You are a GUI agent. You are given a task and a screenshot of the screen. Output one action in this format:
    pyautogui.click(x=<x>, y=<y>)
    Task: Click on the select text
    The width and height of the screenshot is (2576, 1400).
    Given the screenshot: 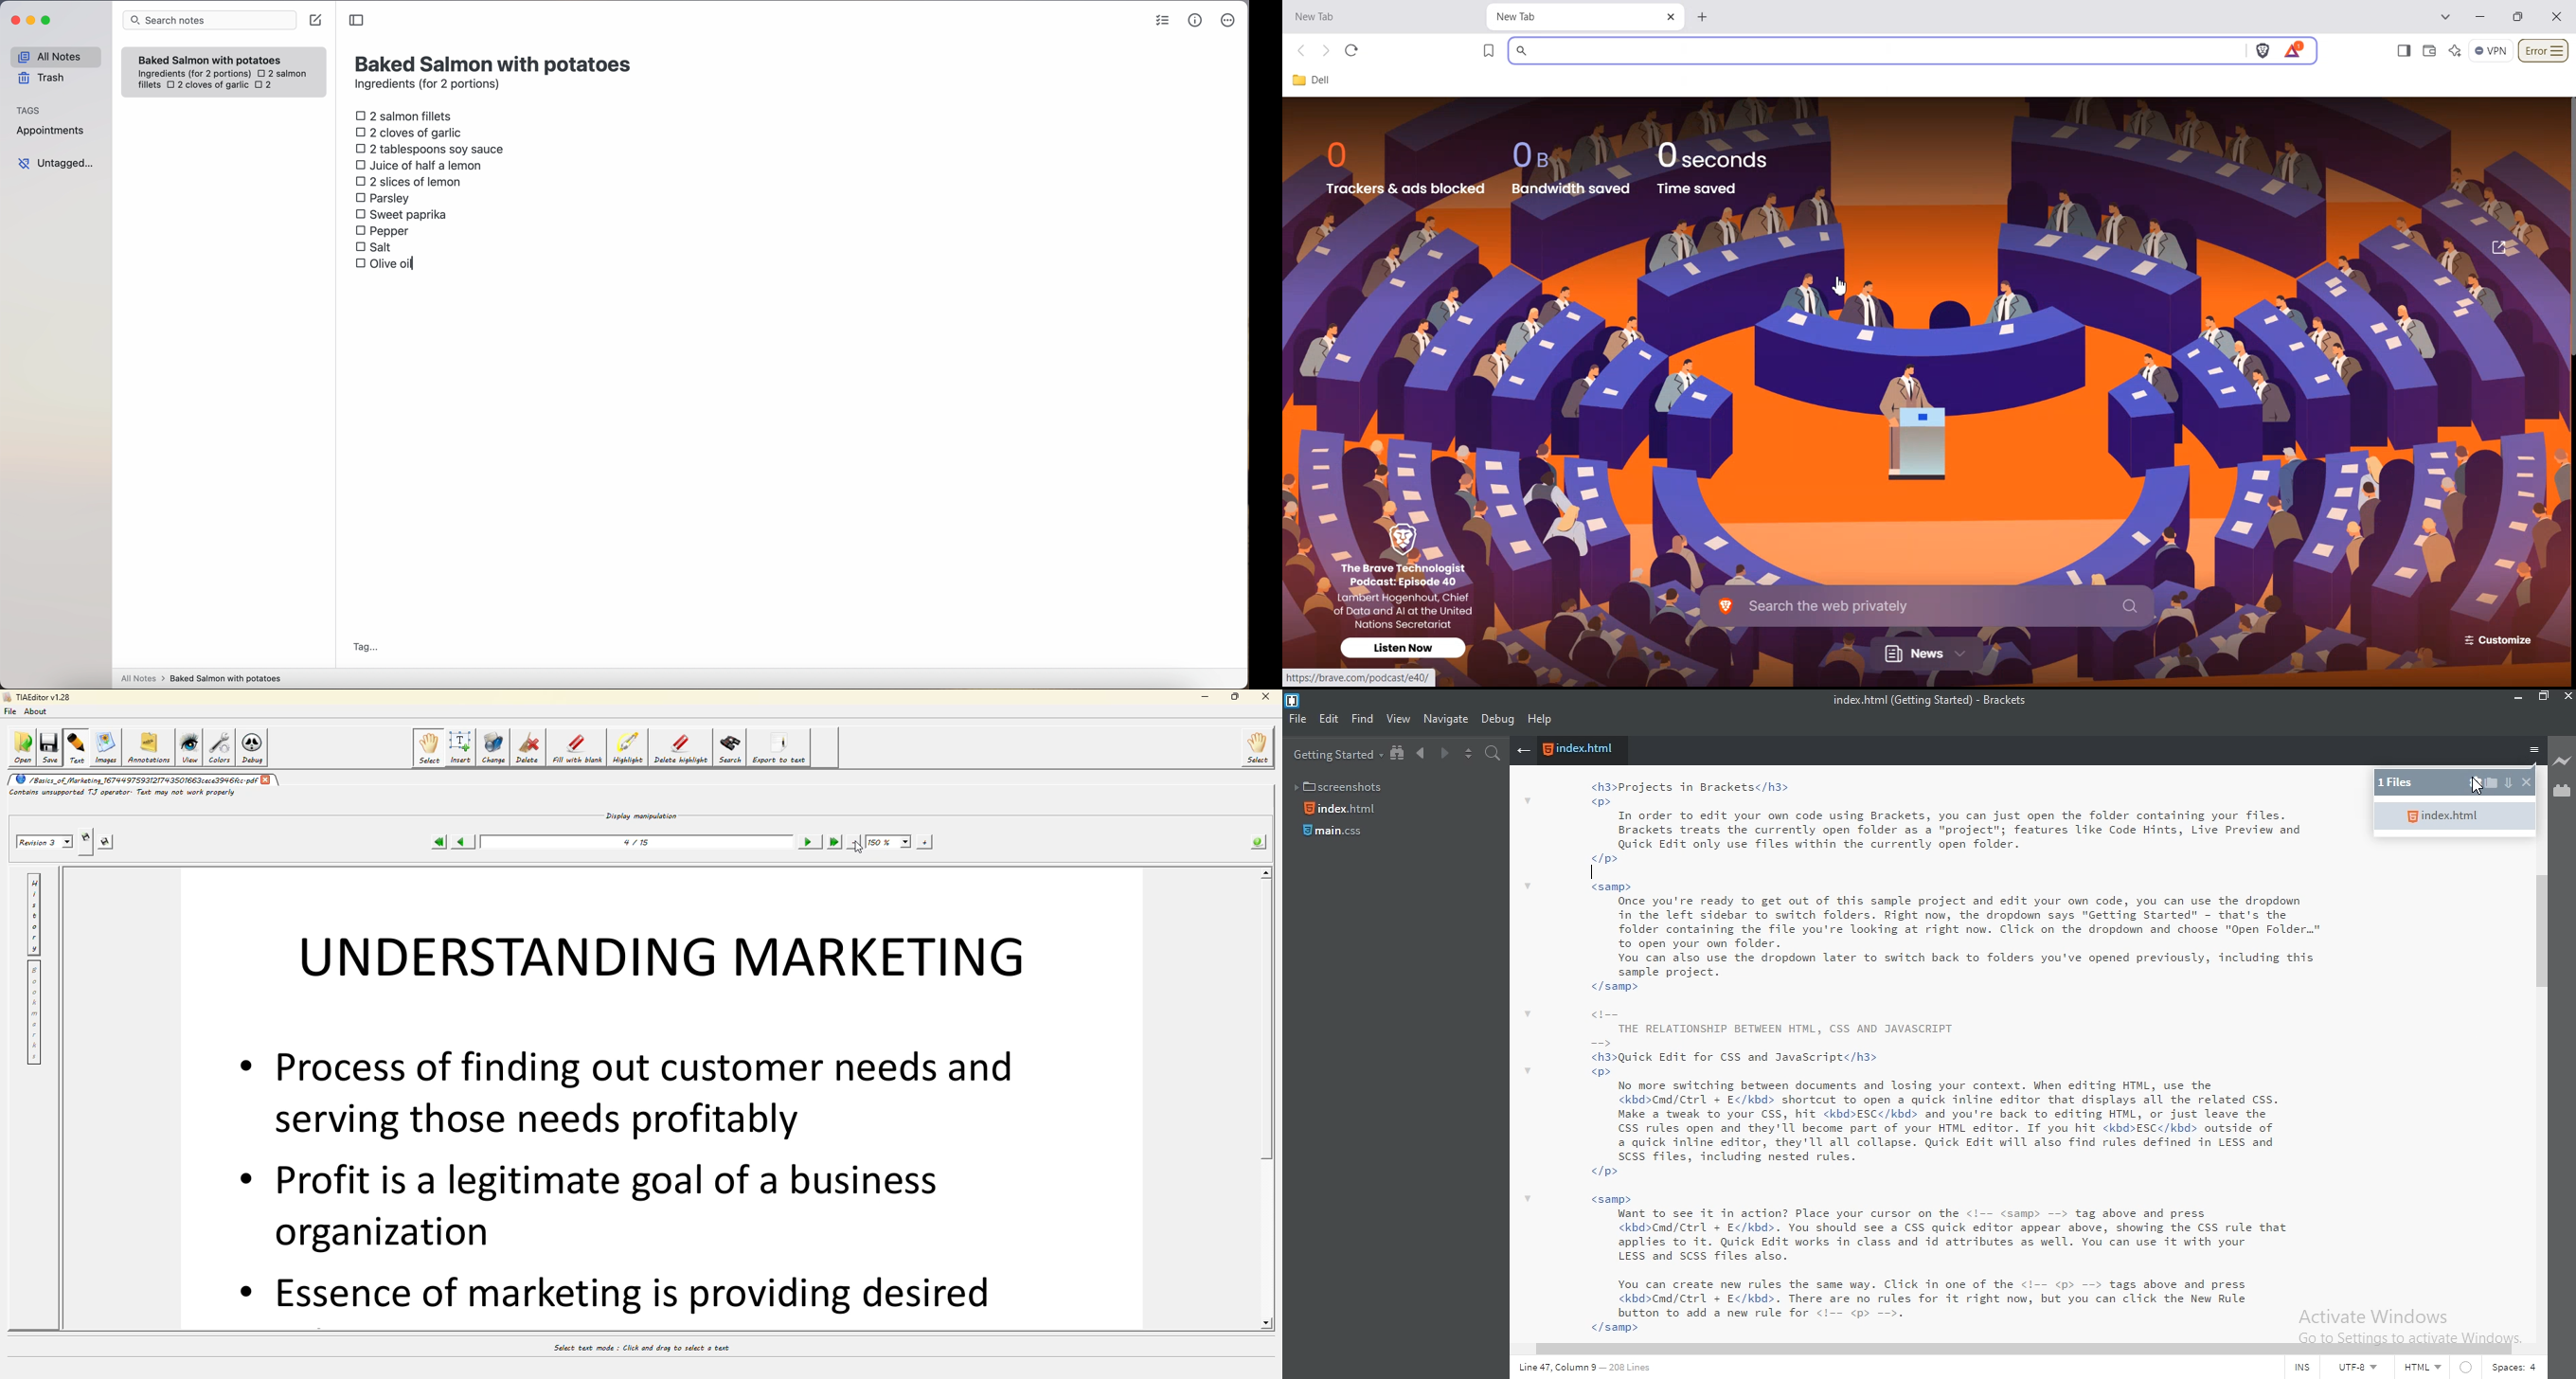 What is the action you would take?
    pyautogui.click(x=651, y=1349)
    